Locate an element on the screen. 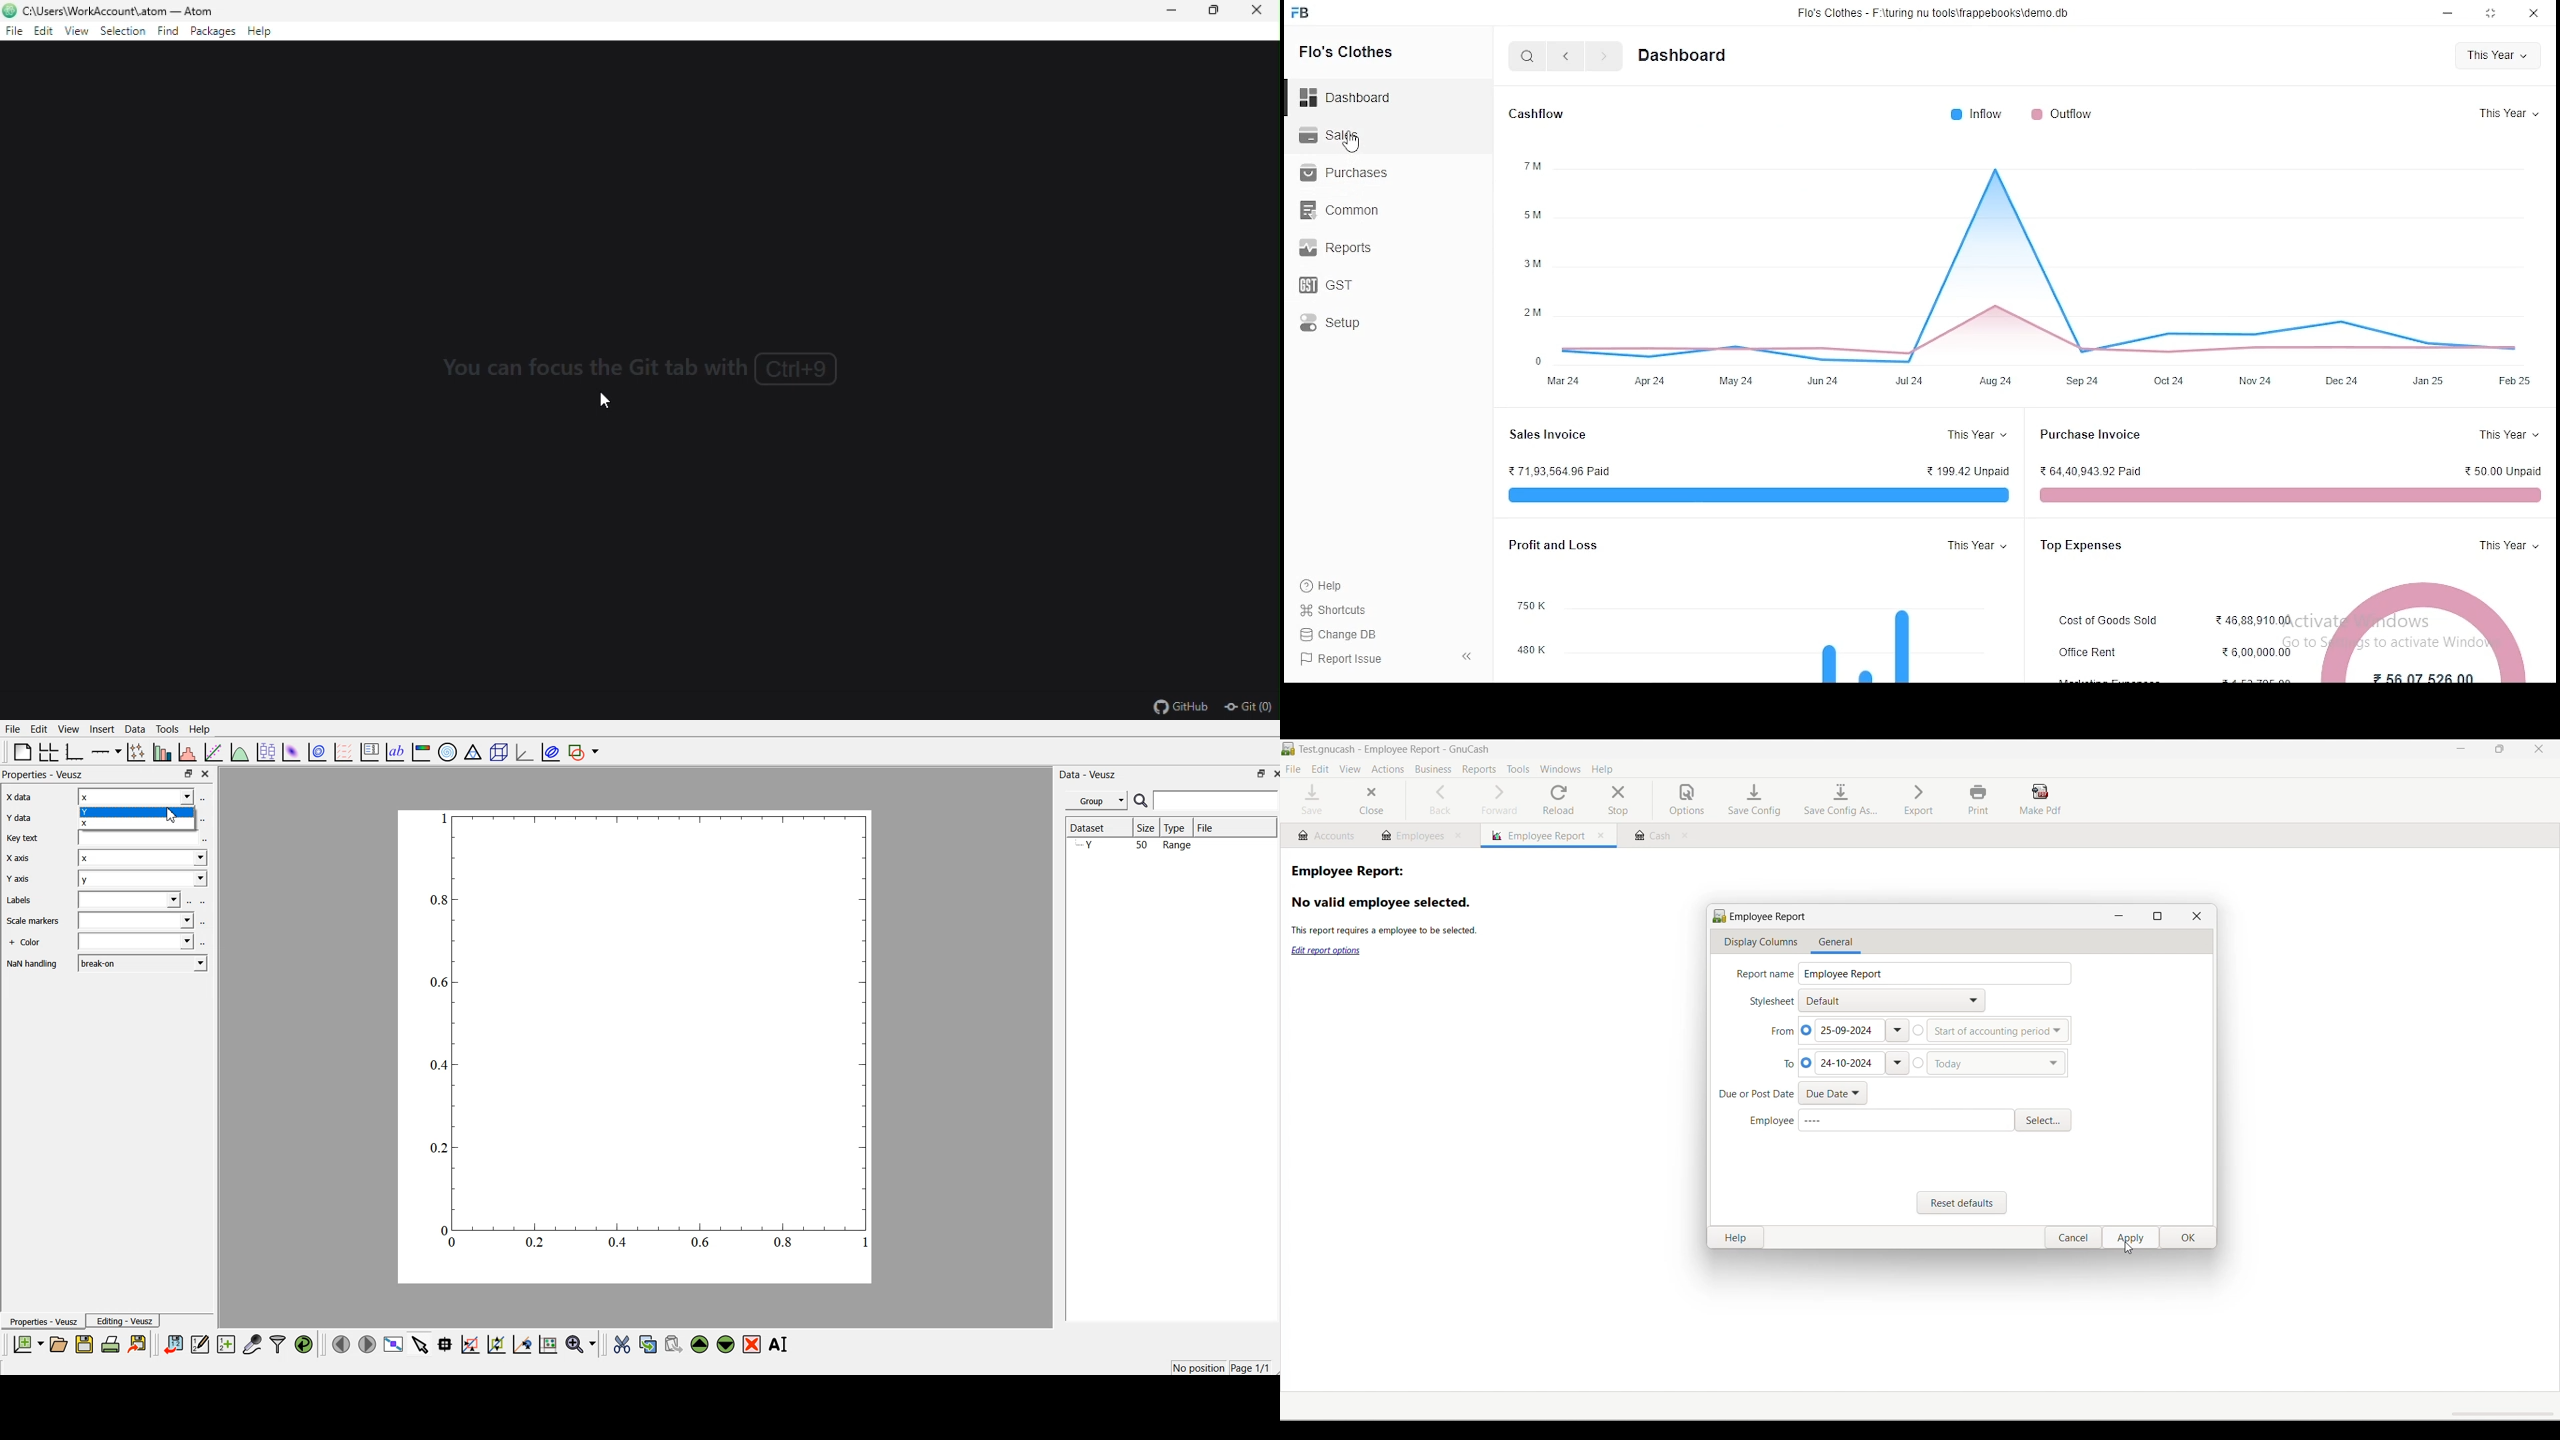 This screenshot has height=1456, width=2576. plot key is located at coordinates (369, 751).